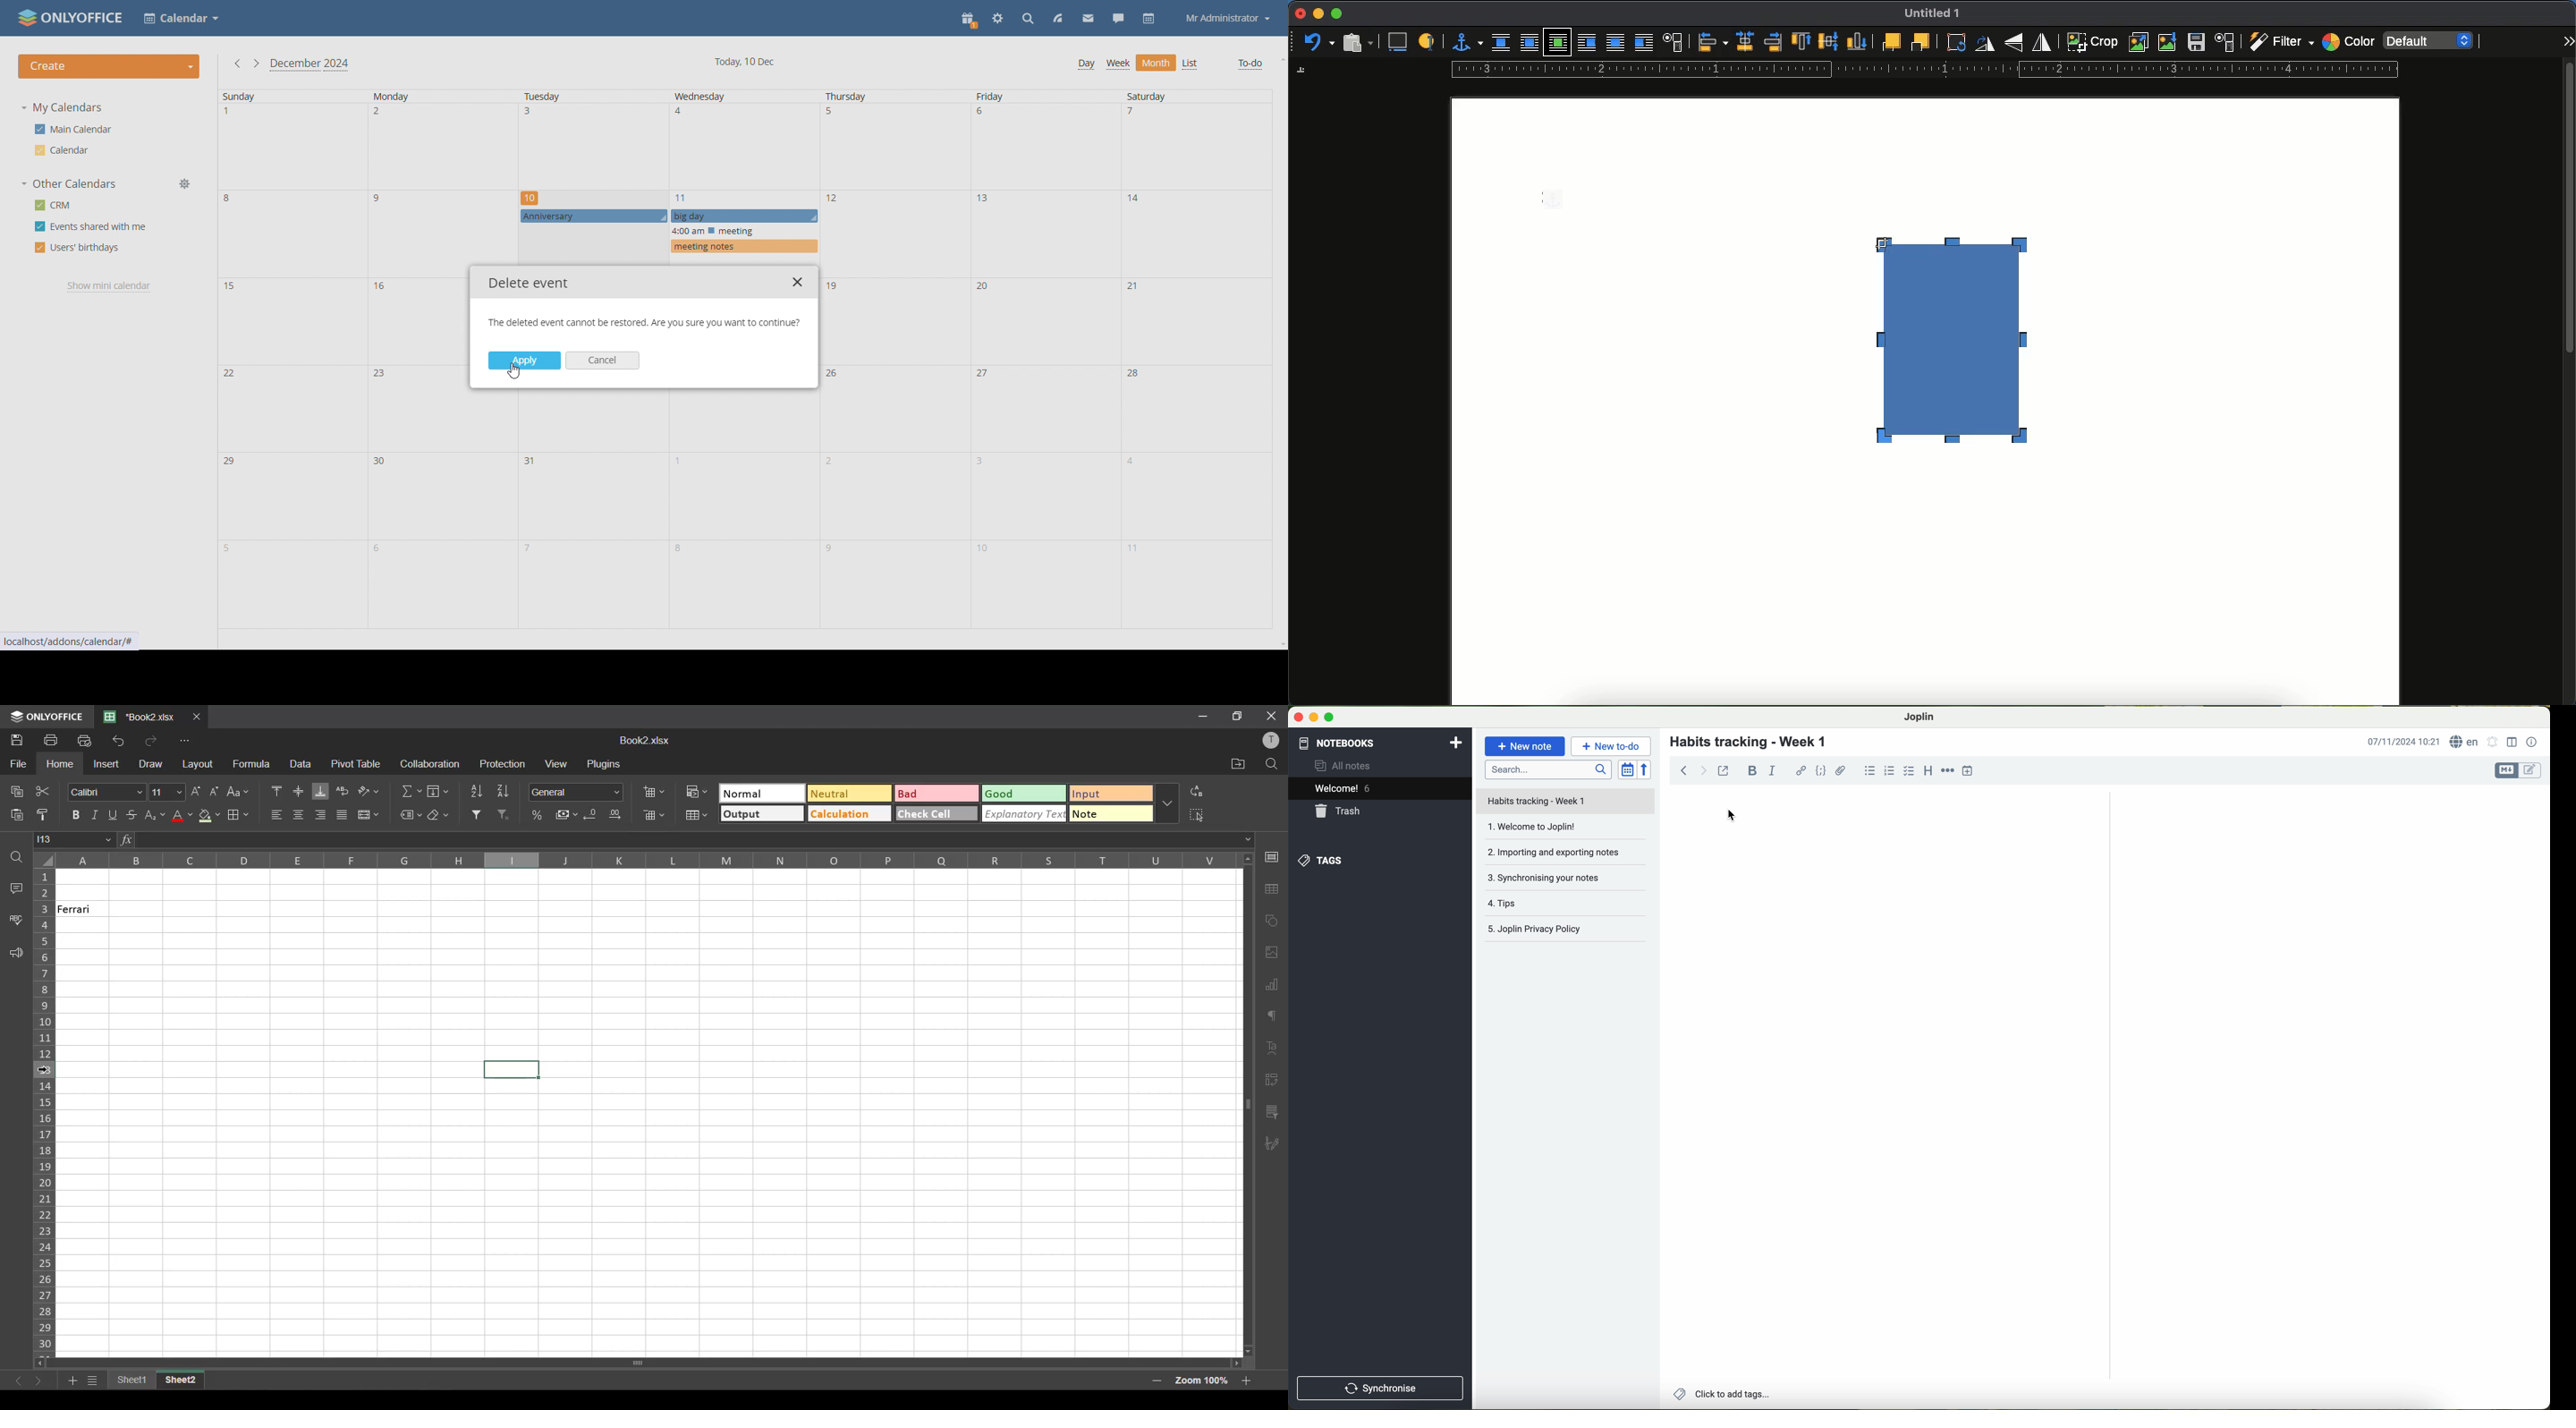 Image resolution: width=2576 pixels, height=1428 pixels. What do you see at coordinates (121, 742) in the screenshot?
I see `undo` at bounding box center [121, 742].